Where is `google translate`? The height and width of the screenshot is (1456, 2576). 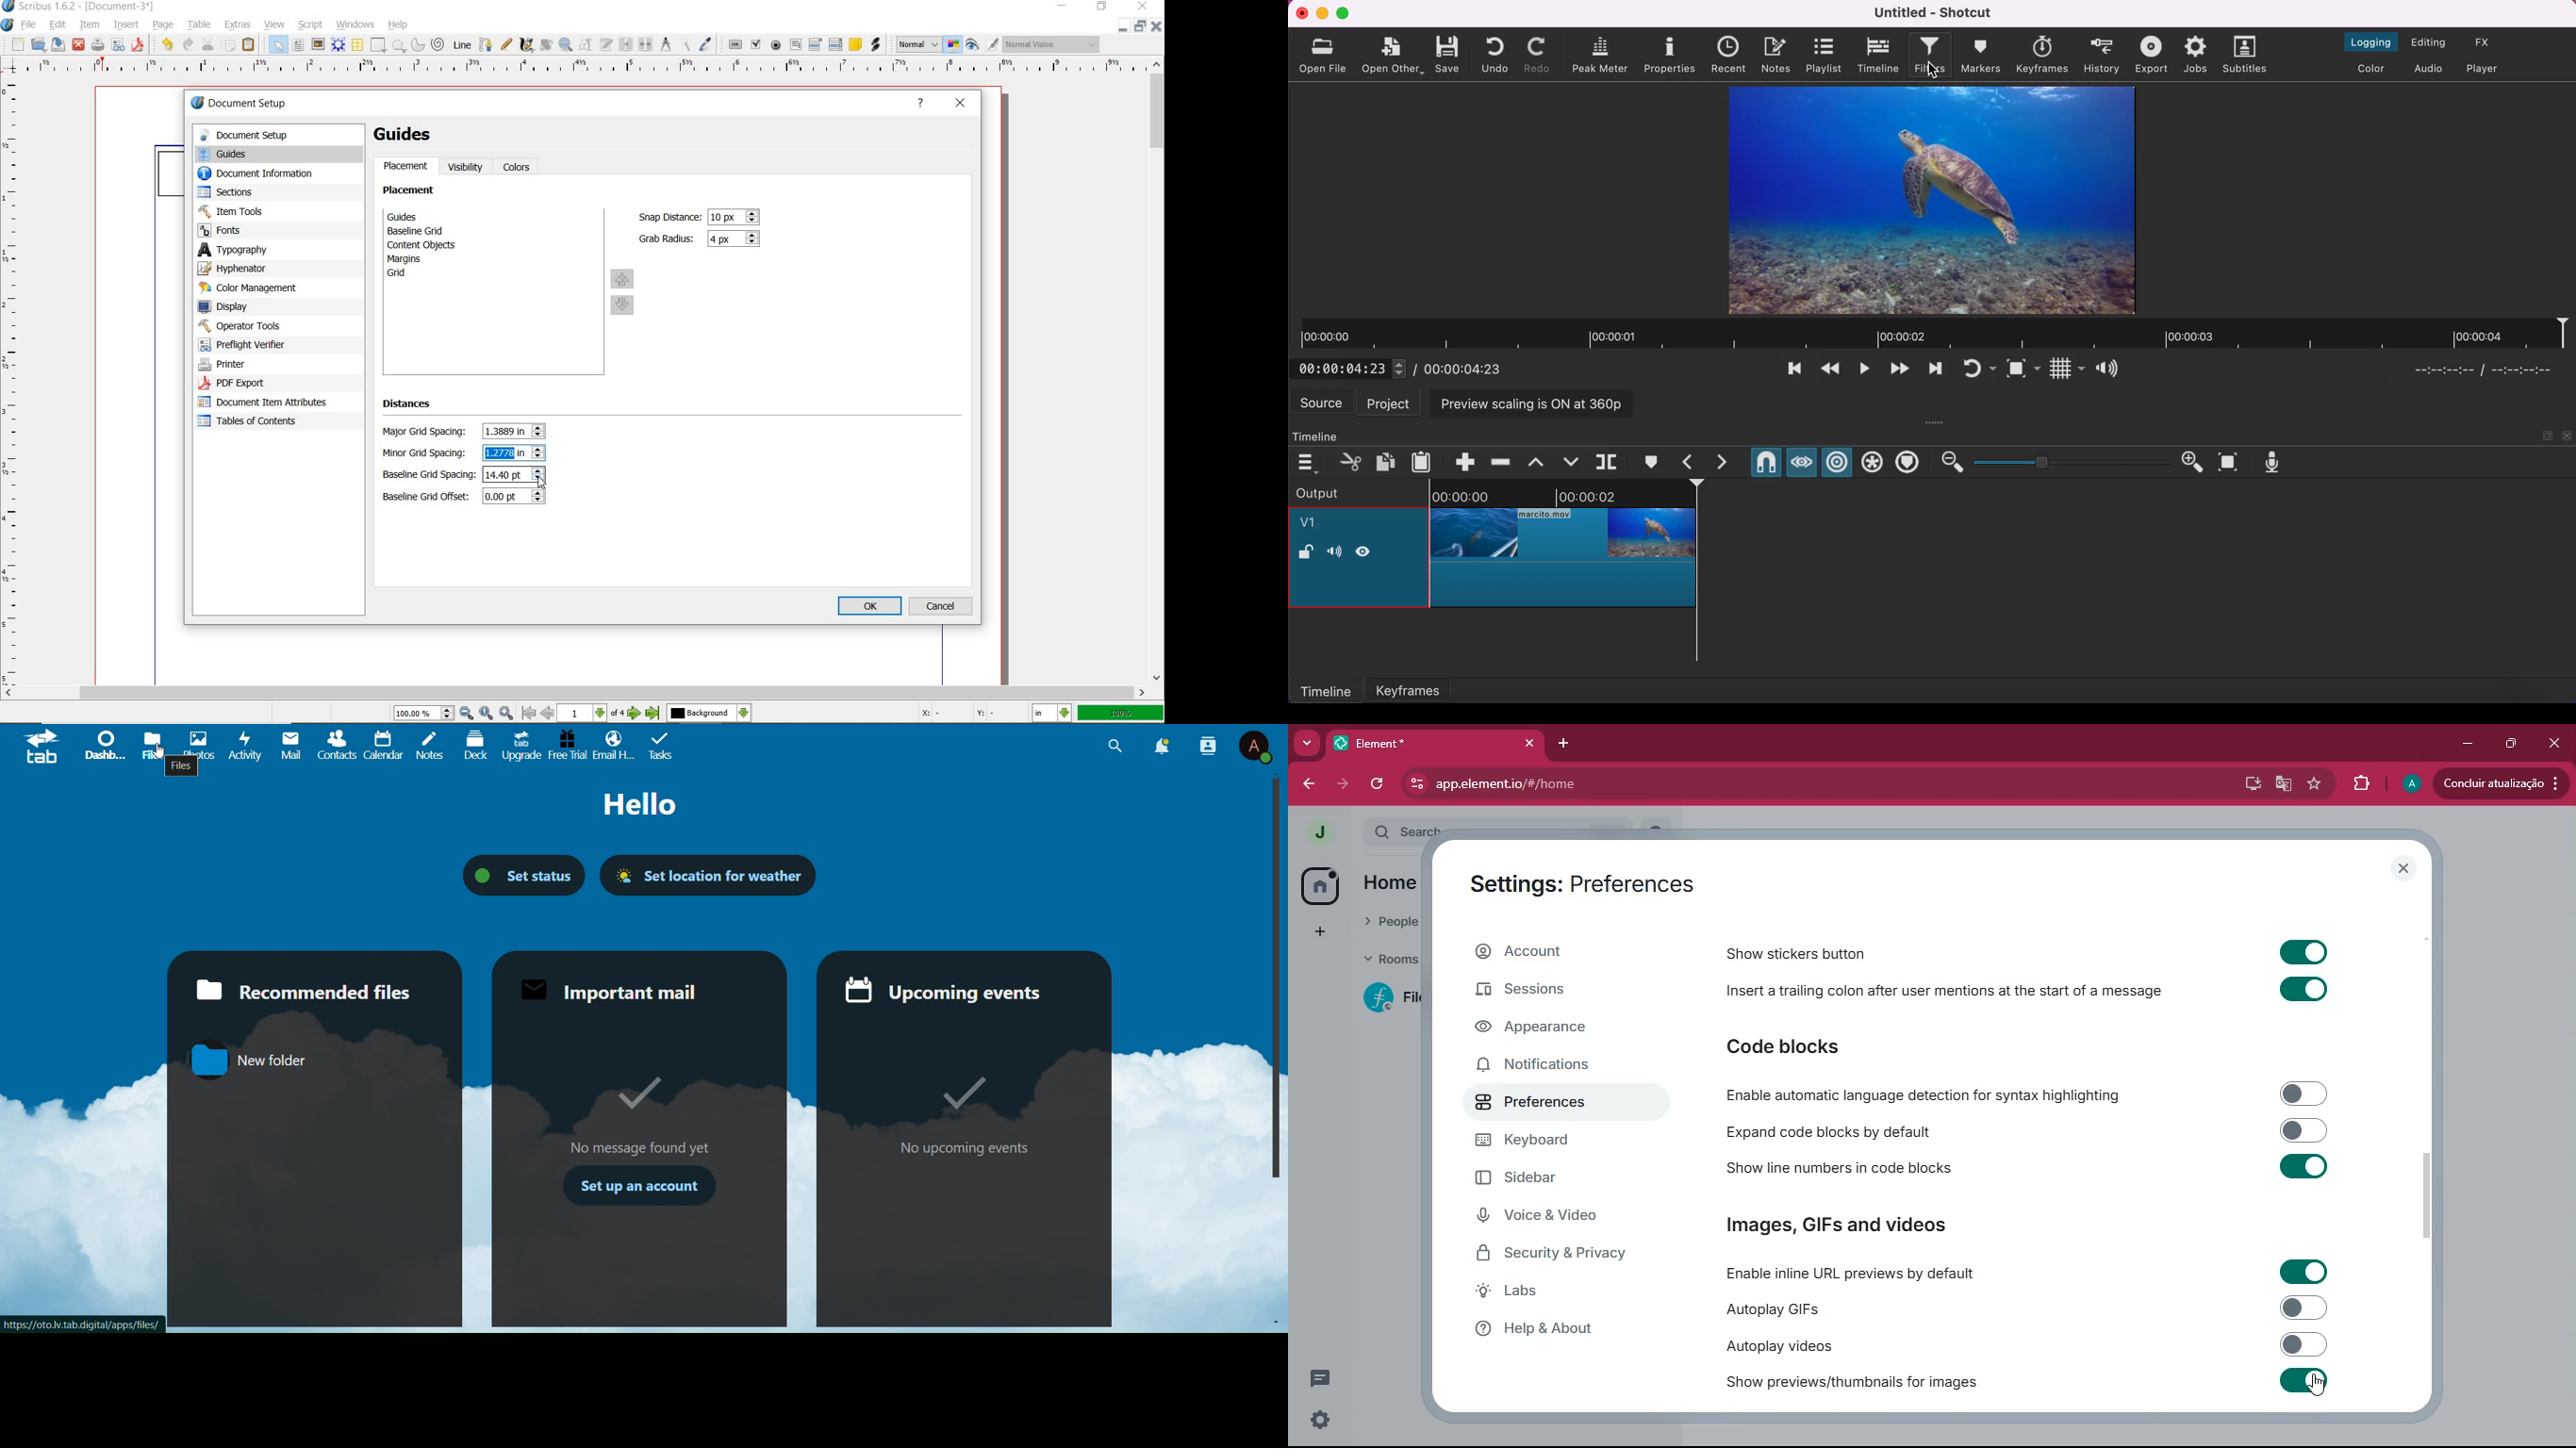 google translate is located at coordinates (2282, 783).